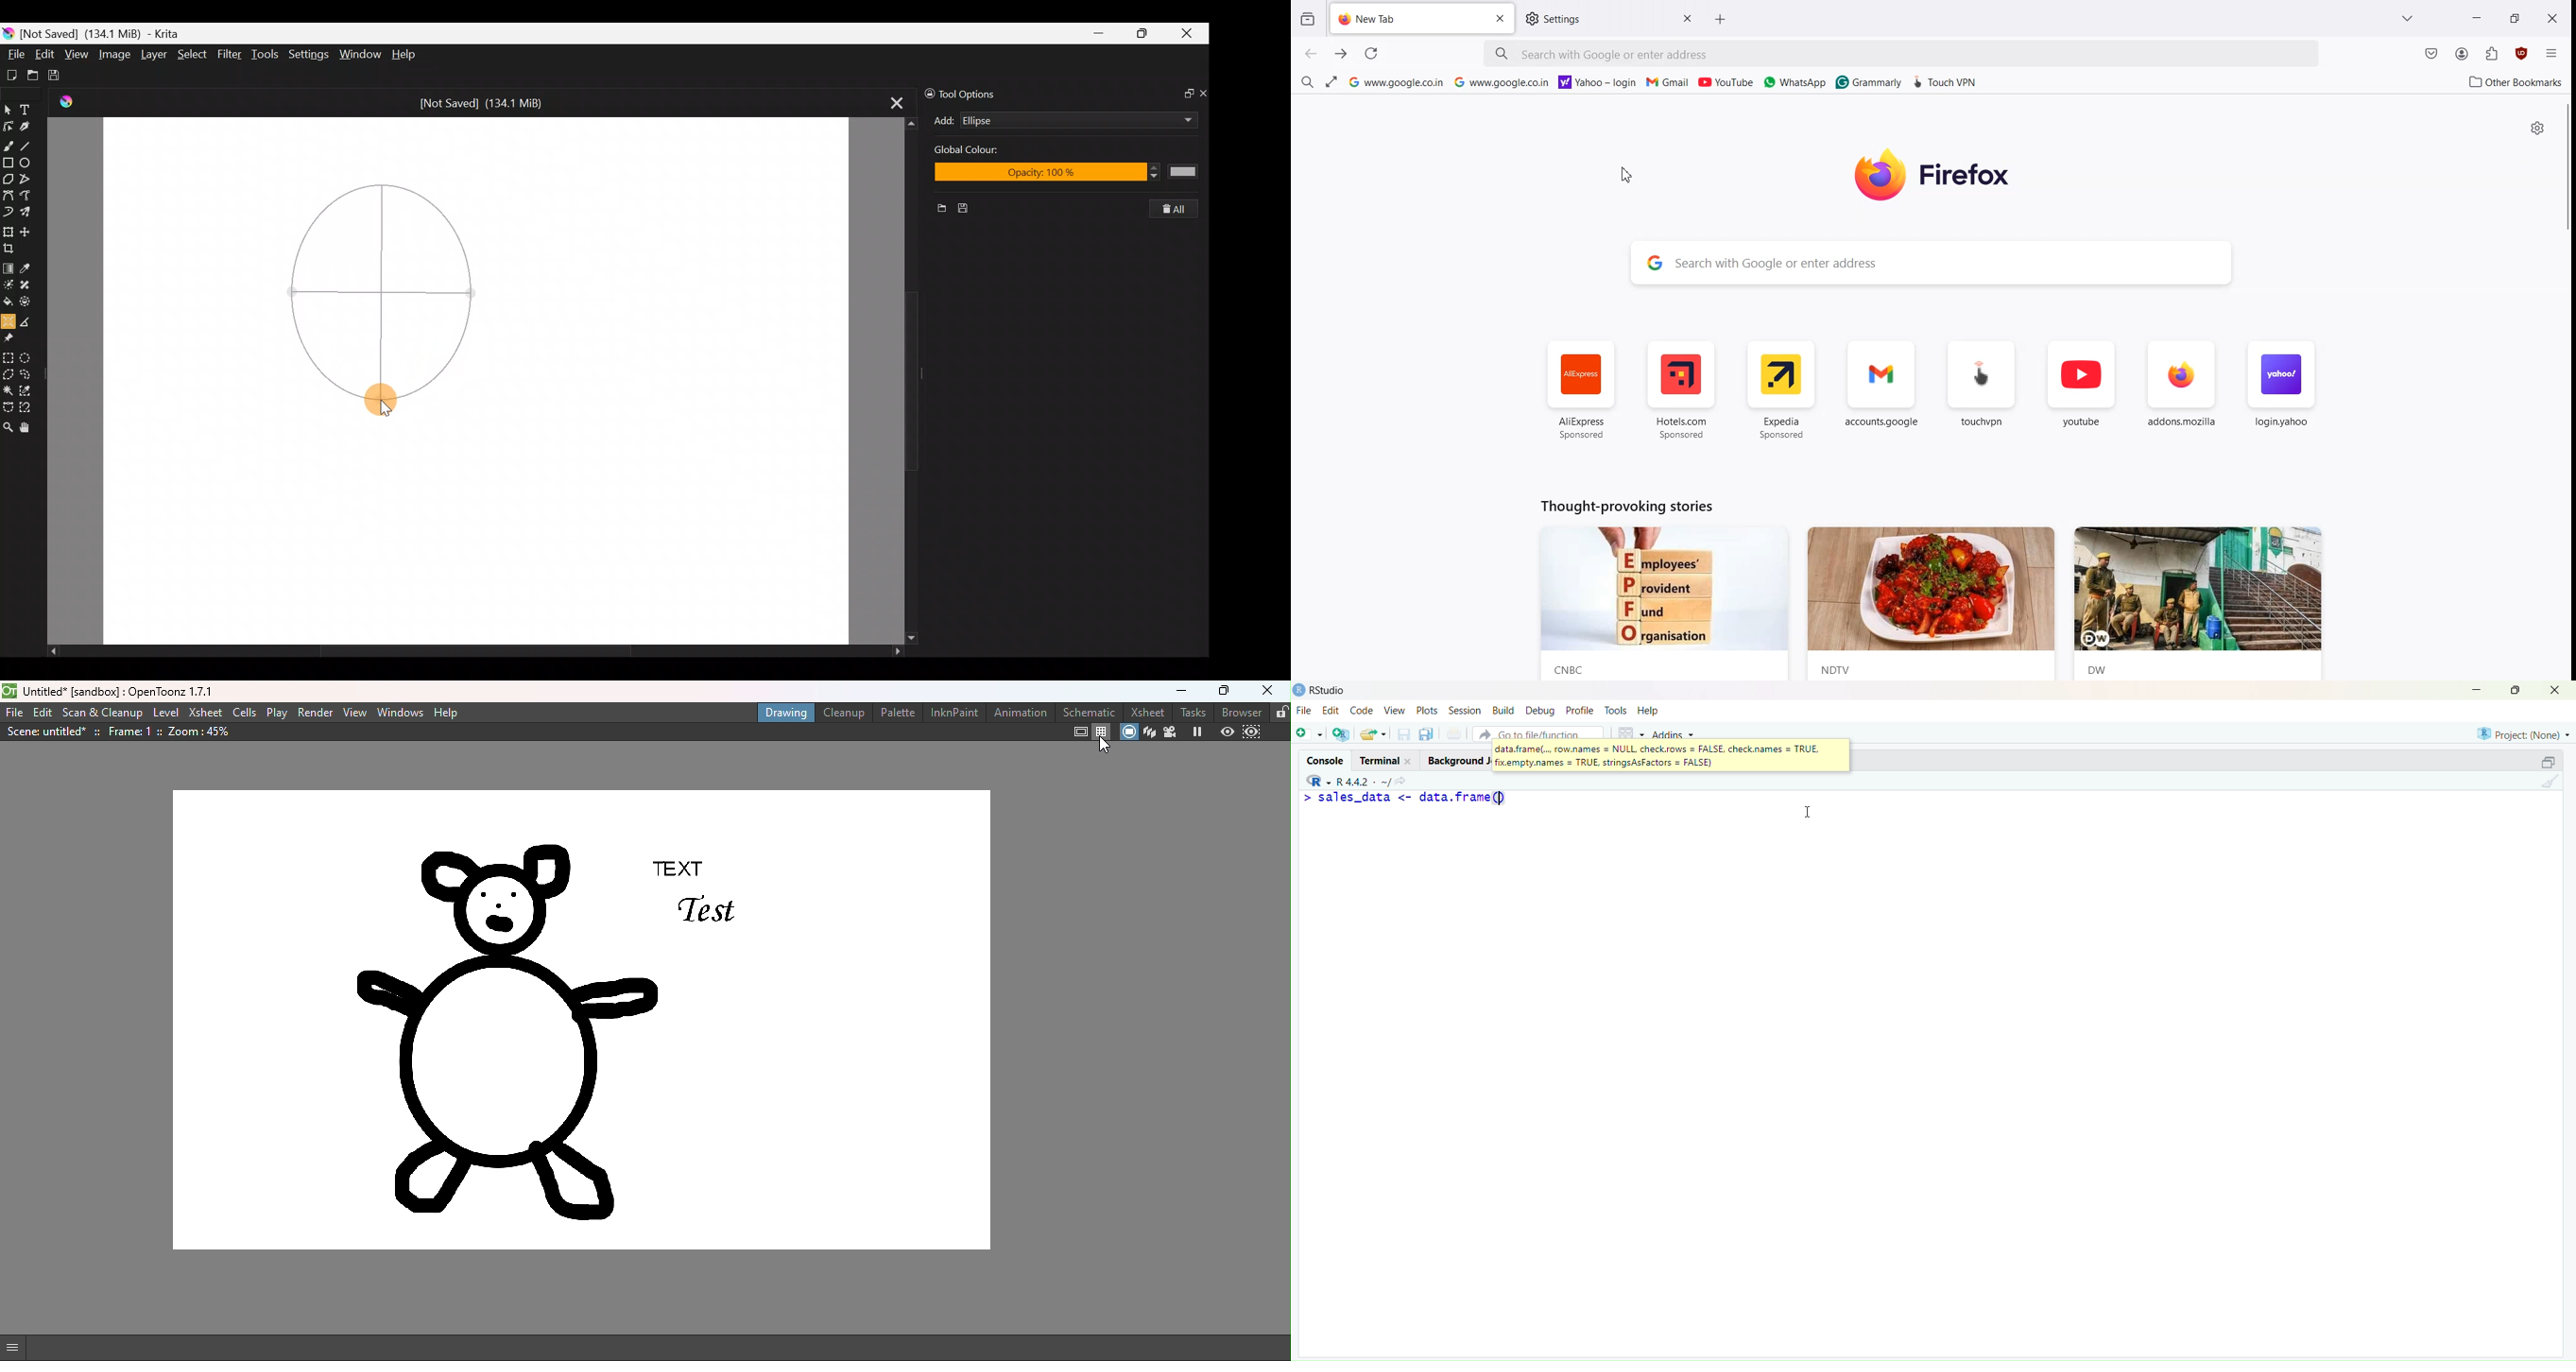  Describe the element at coordinates (1147, 712) in the screenshot. I see `Xsheets` at that location.